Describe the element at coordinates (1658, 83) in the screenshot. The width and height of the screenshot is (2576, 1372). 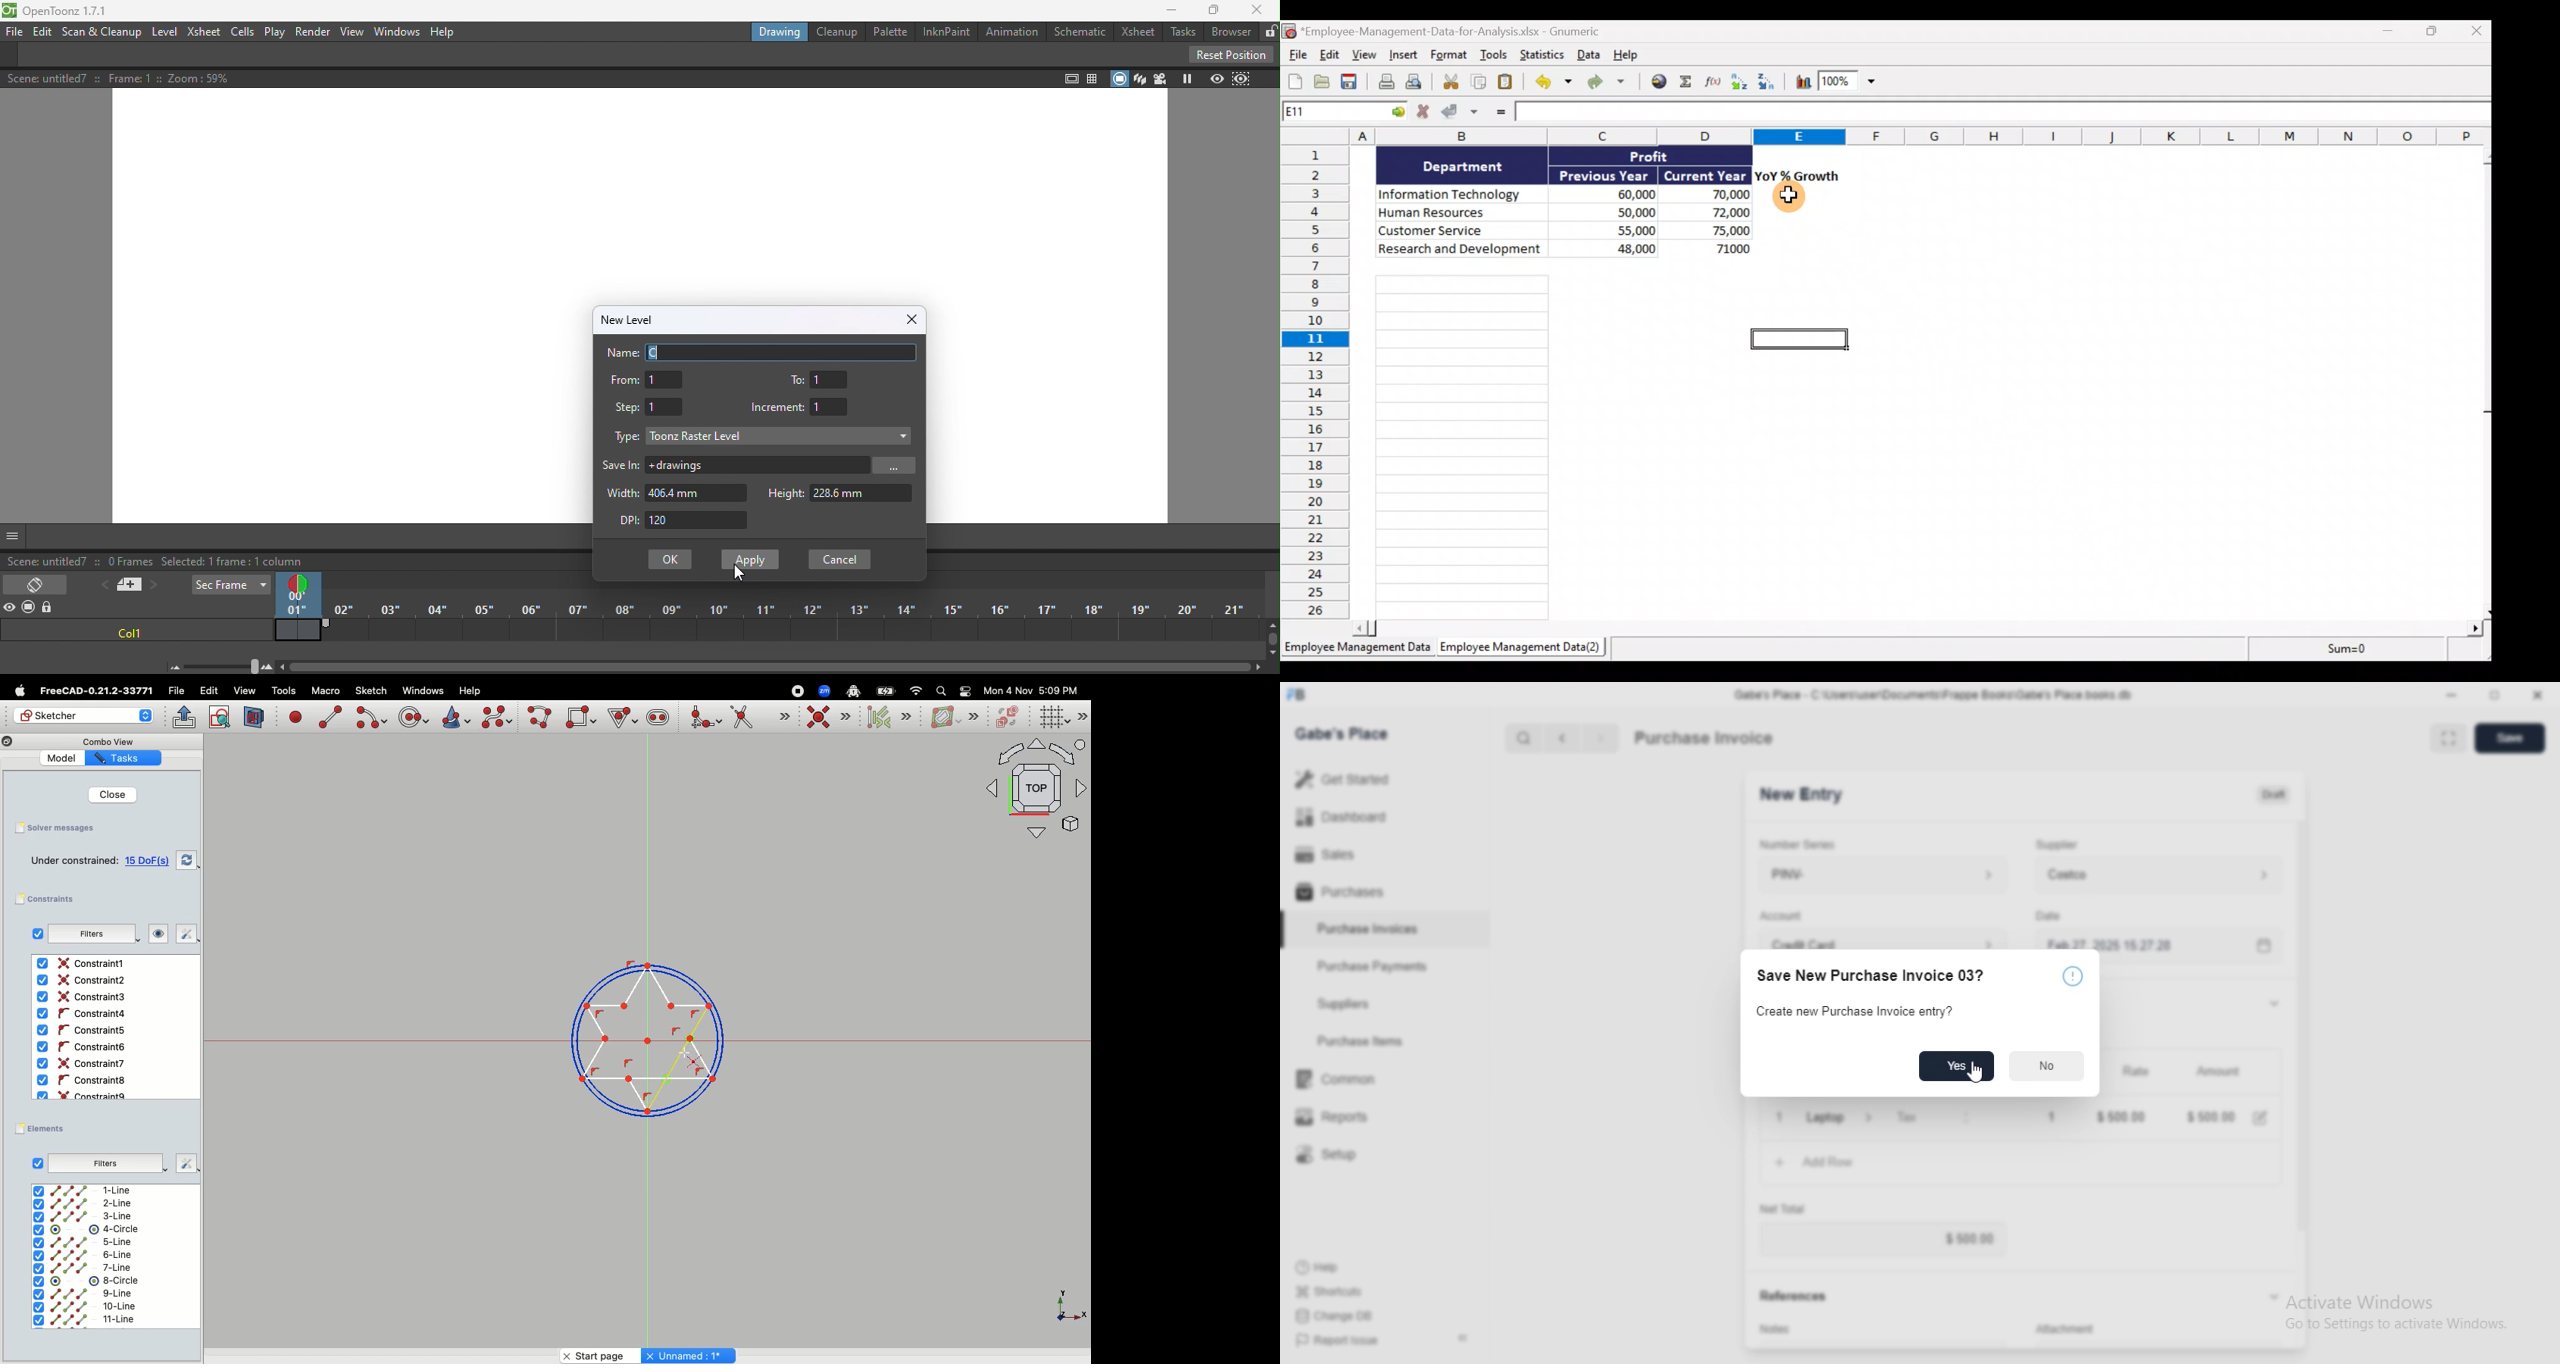
I see `Insert hyperlink` at that location.